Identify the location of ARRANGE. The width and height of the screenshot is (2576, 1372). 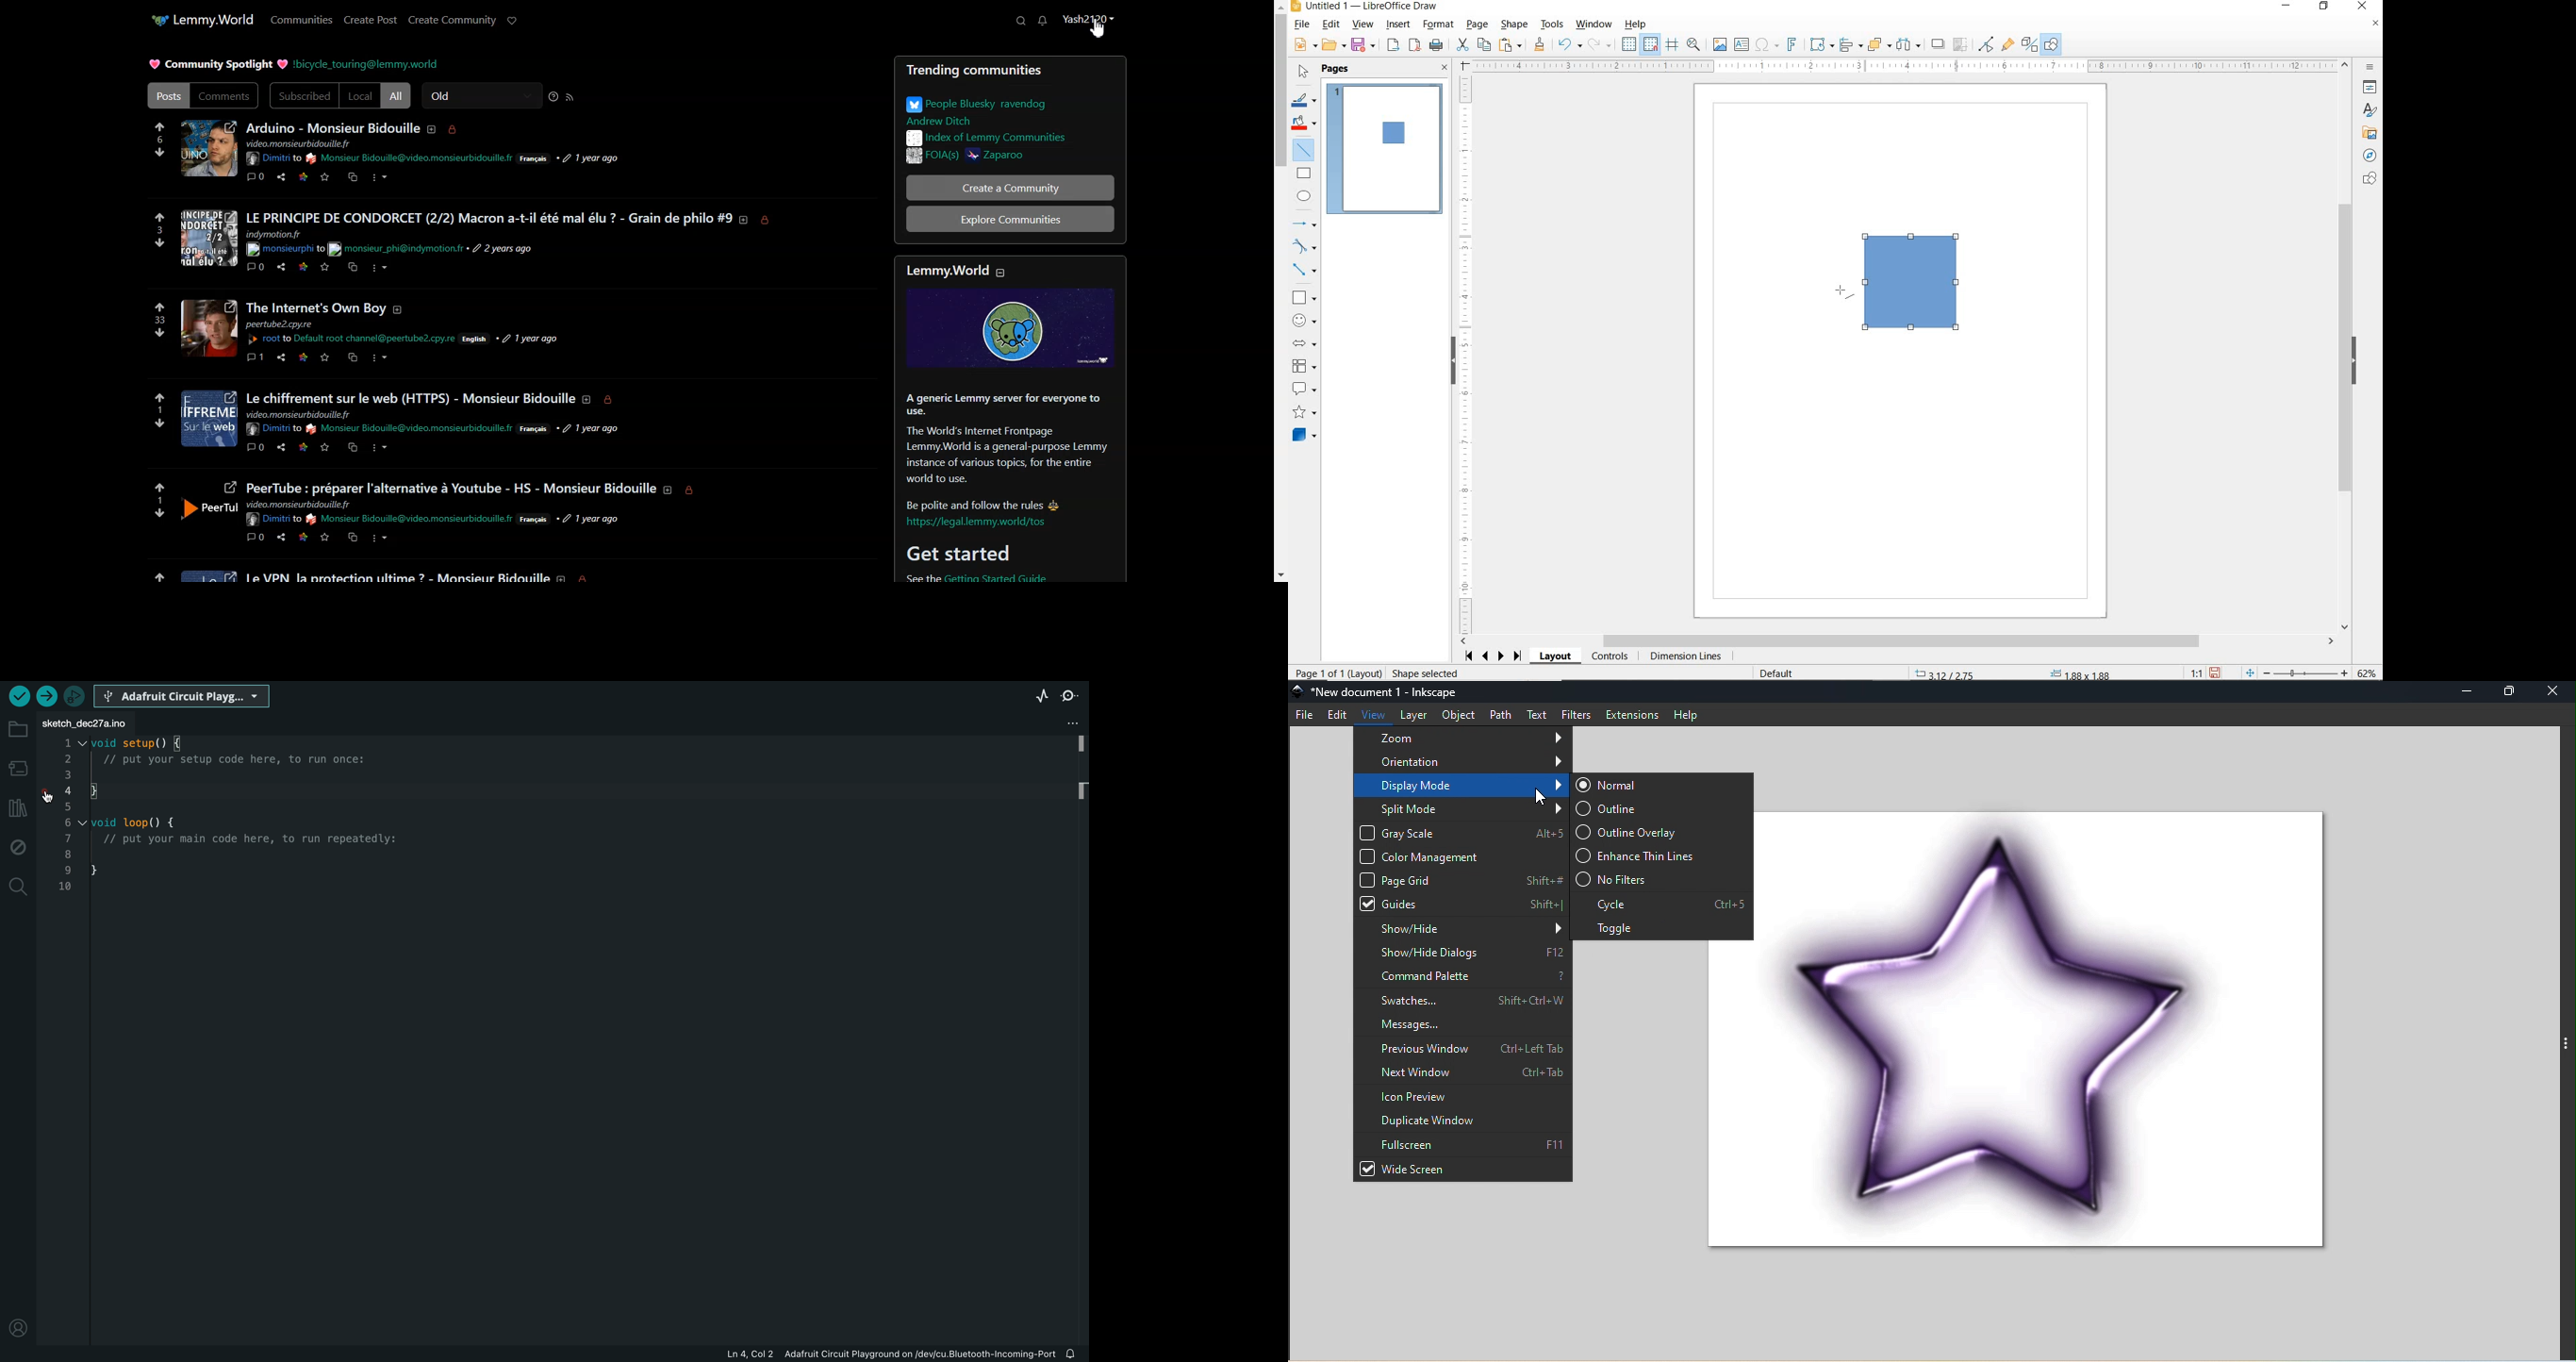
(1880, 44).